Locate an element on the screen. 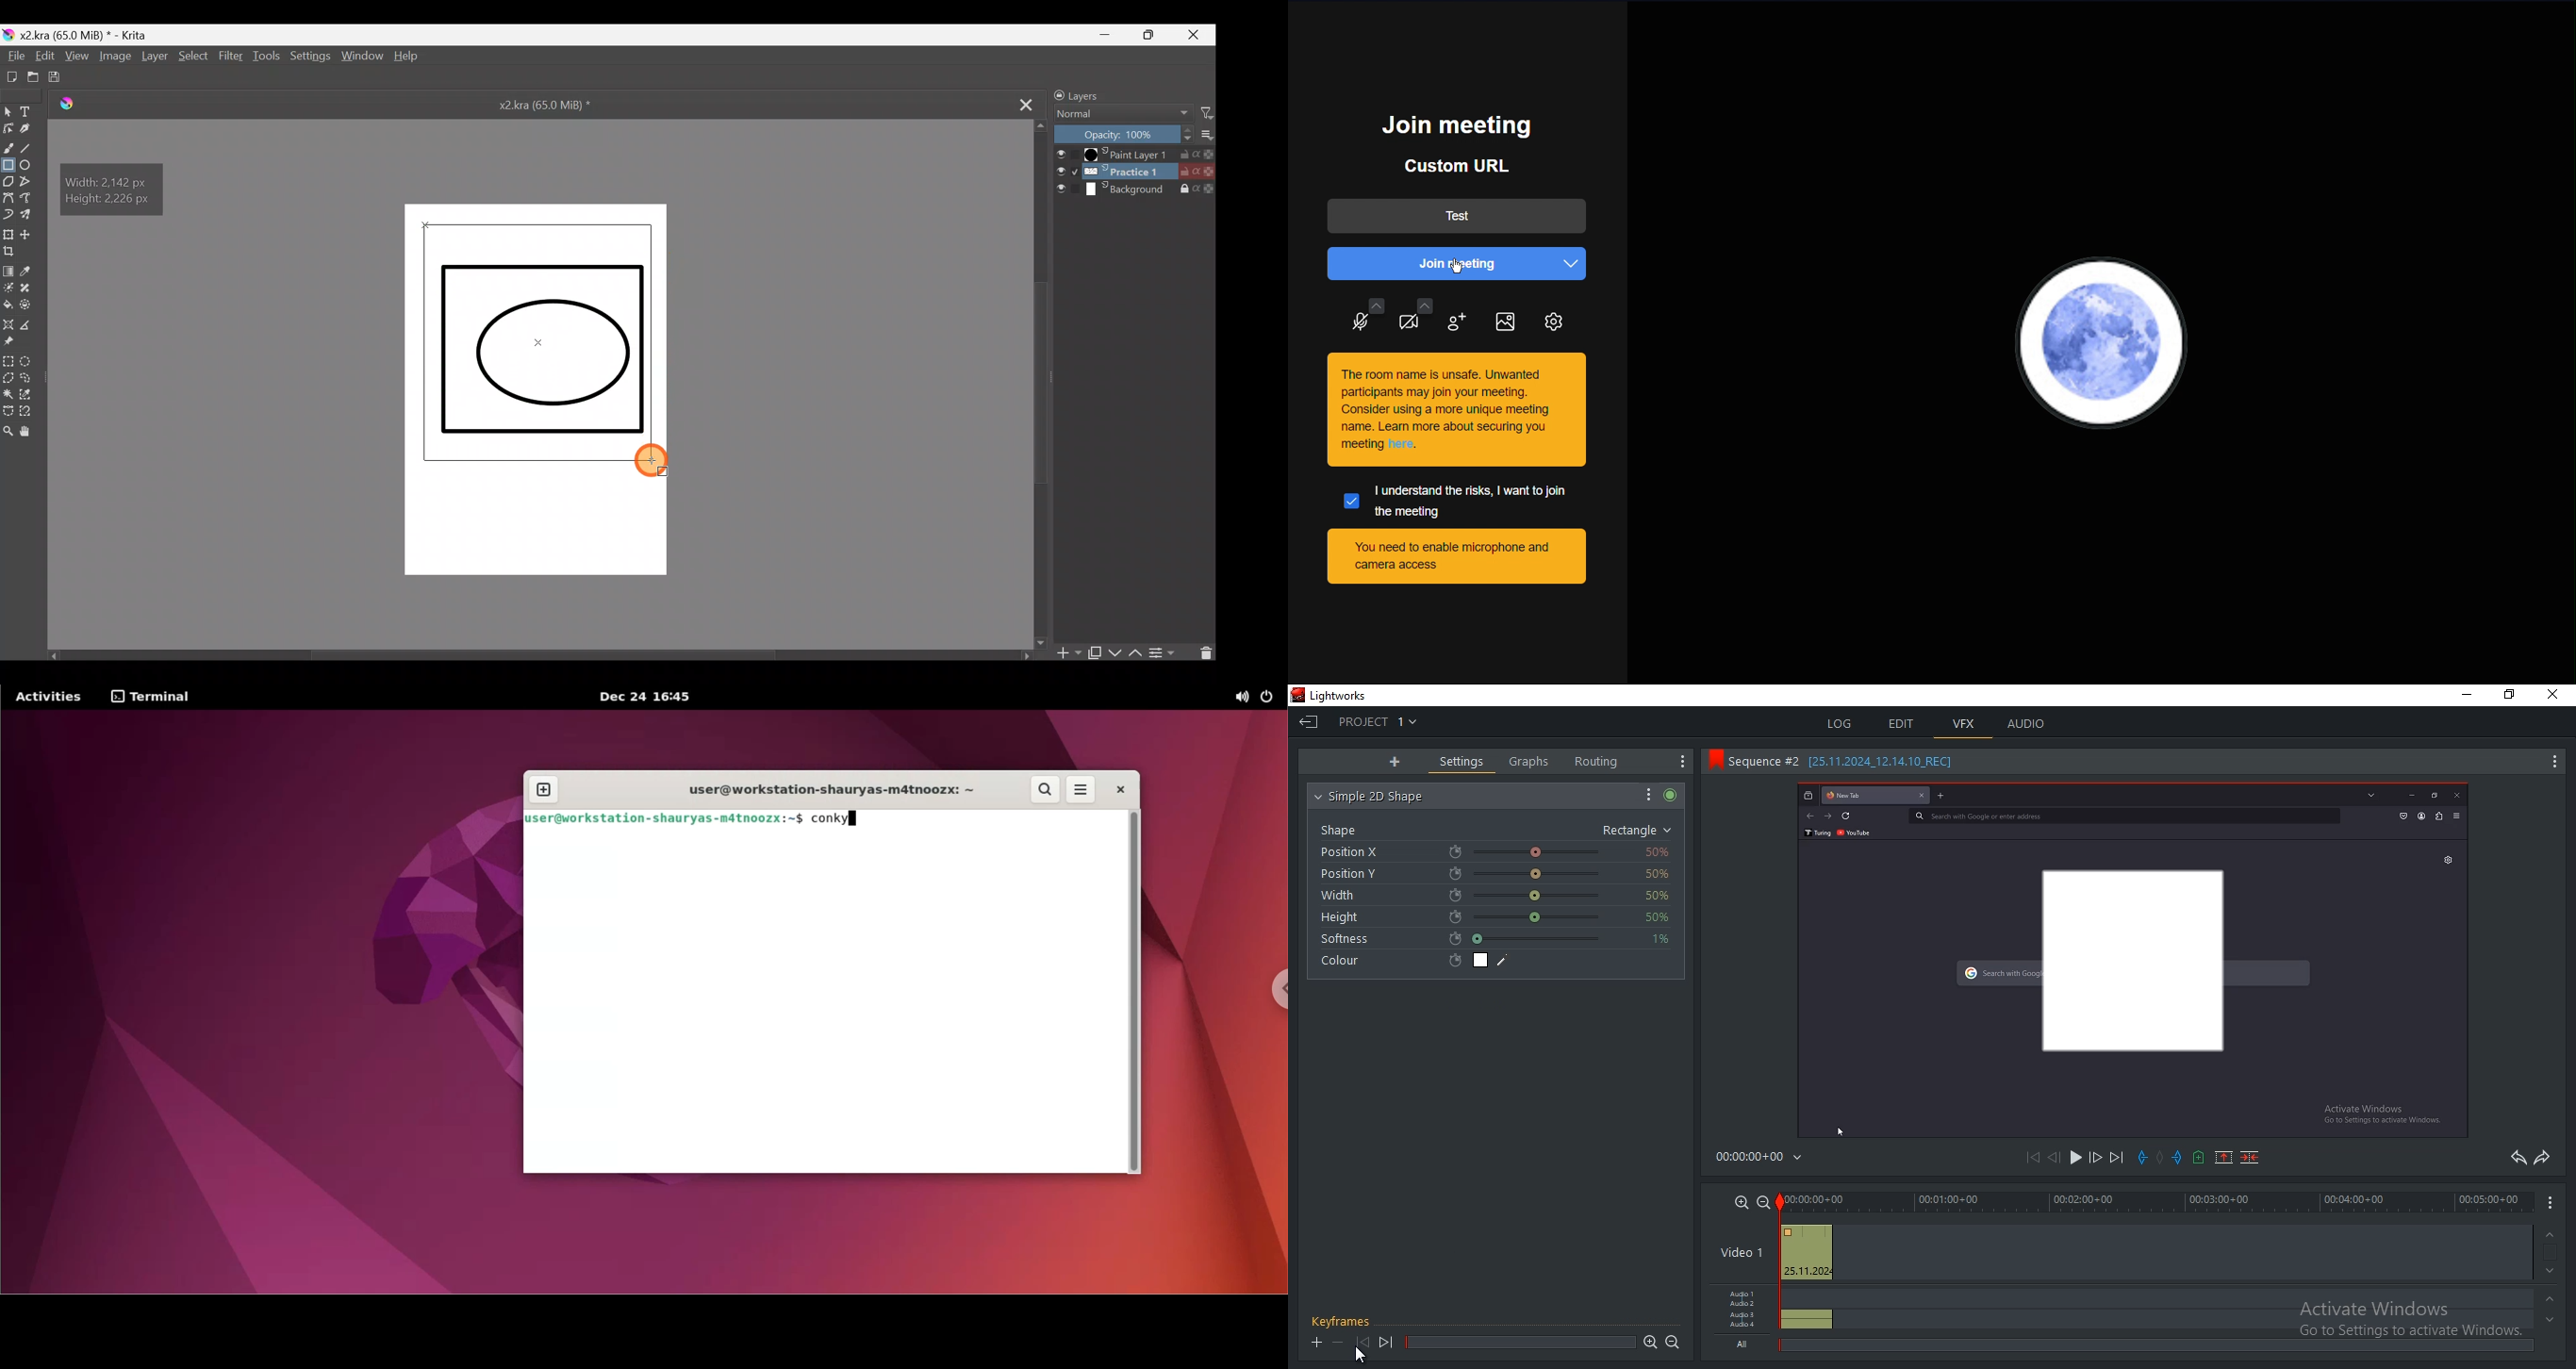  Reference images tool is located at coordinates (15, 342).